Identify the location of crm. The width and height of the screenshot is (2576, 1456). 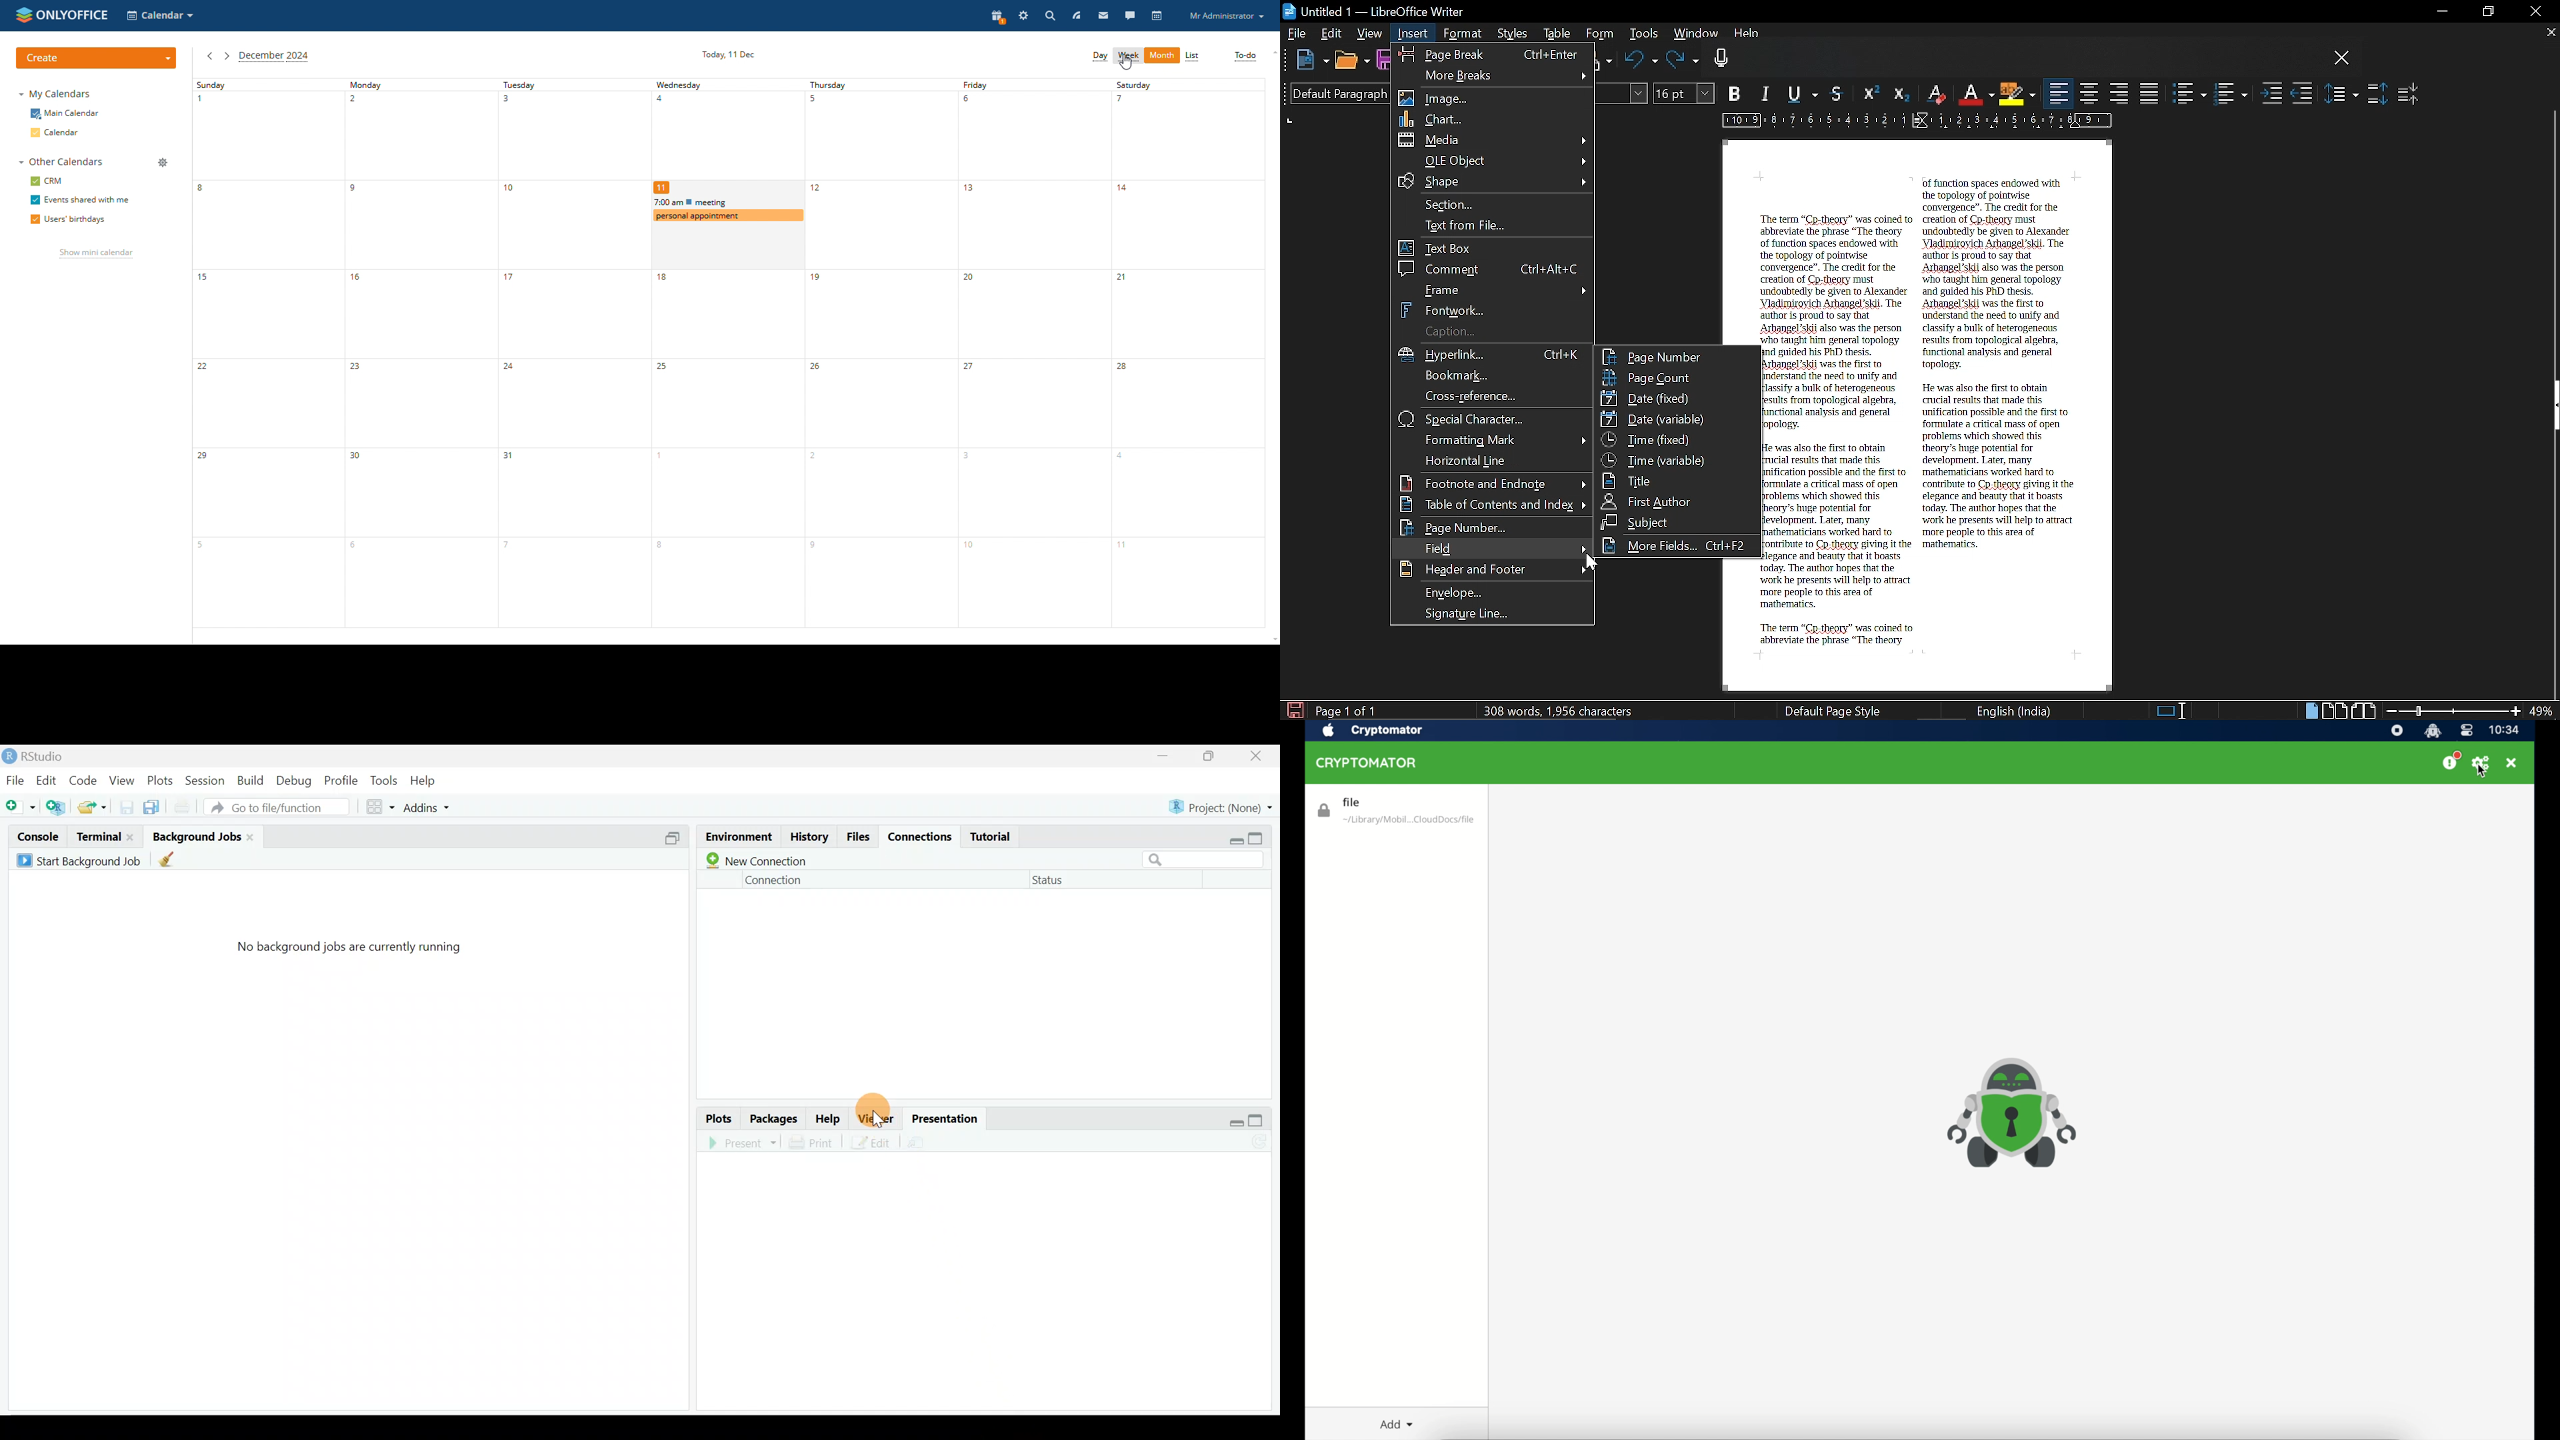
(45, 181).